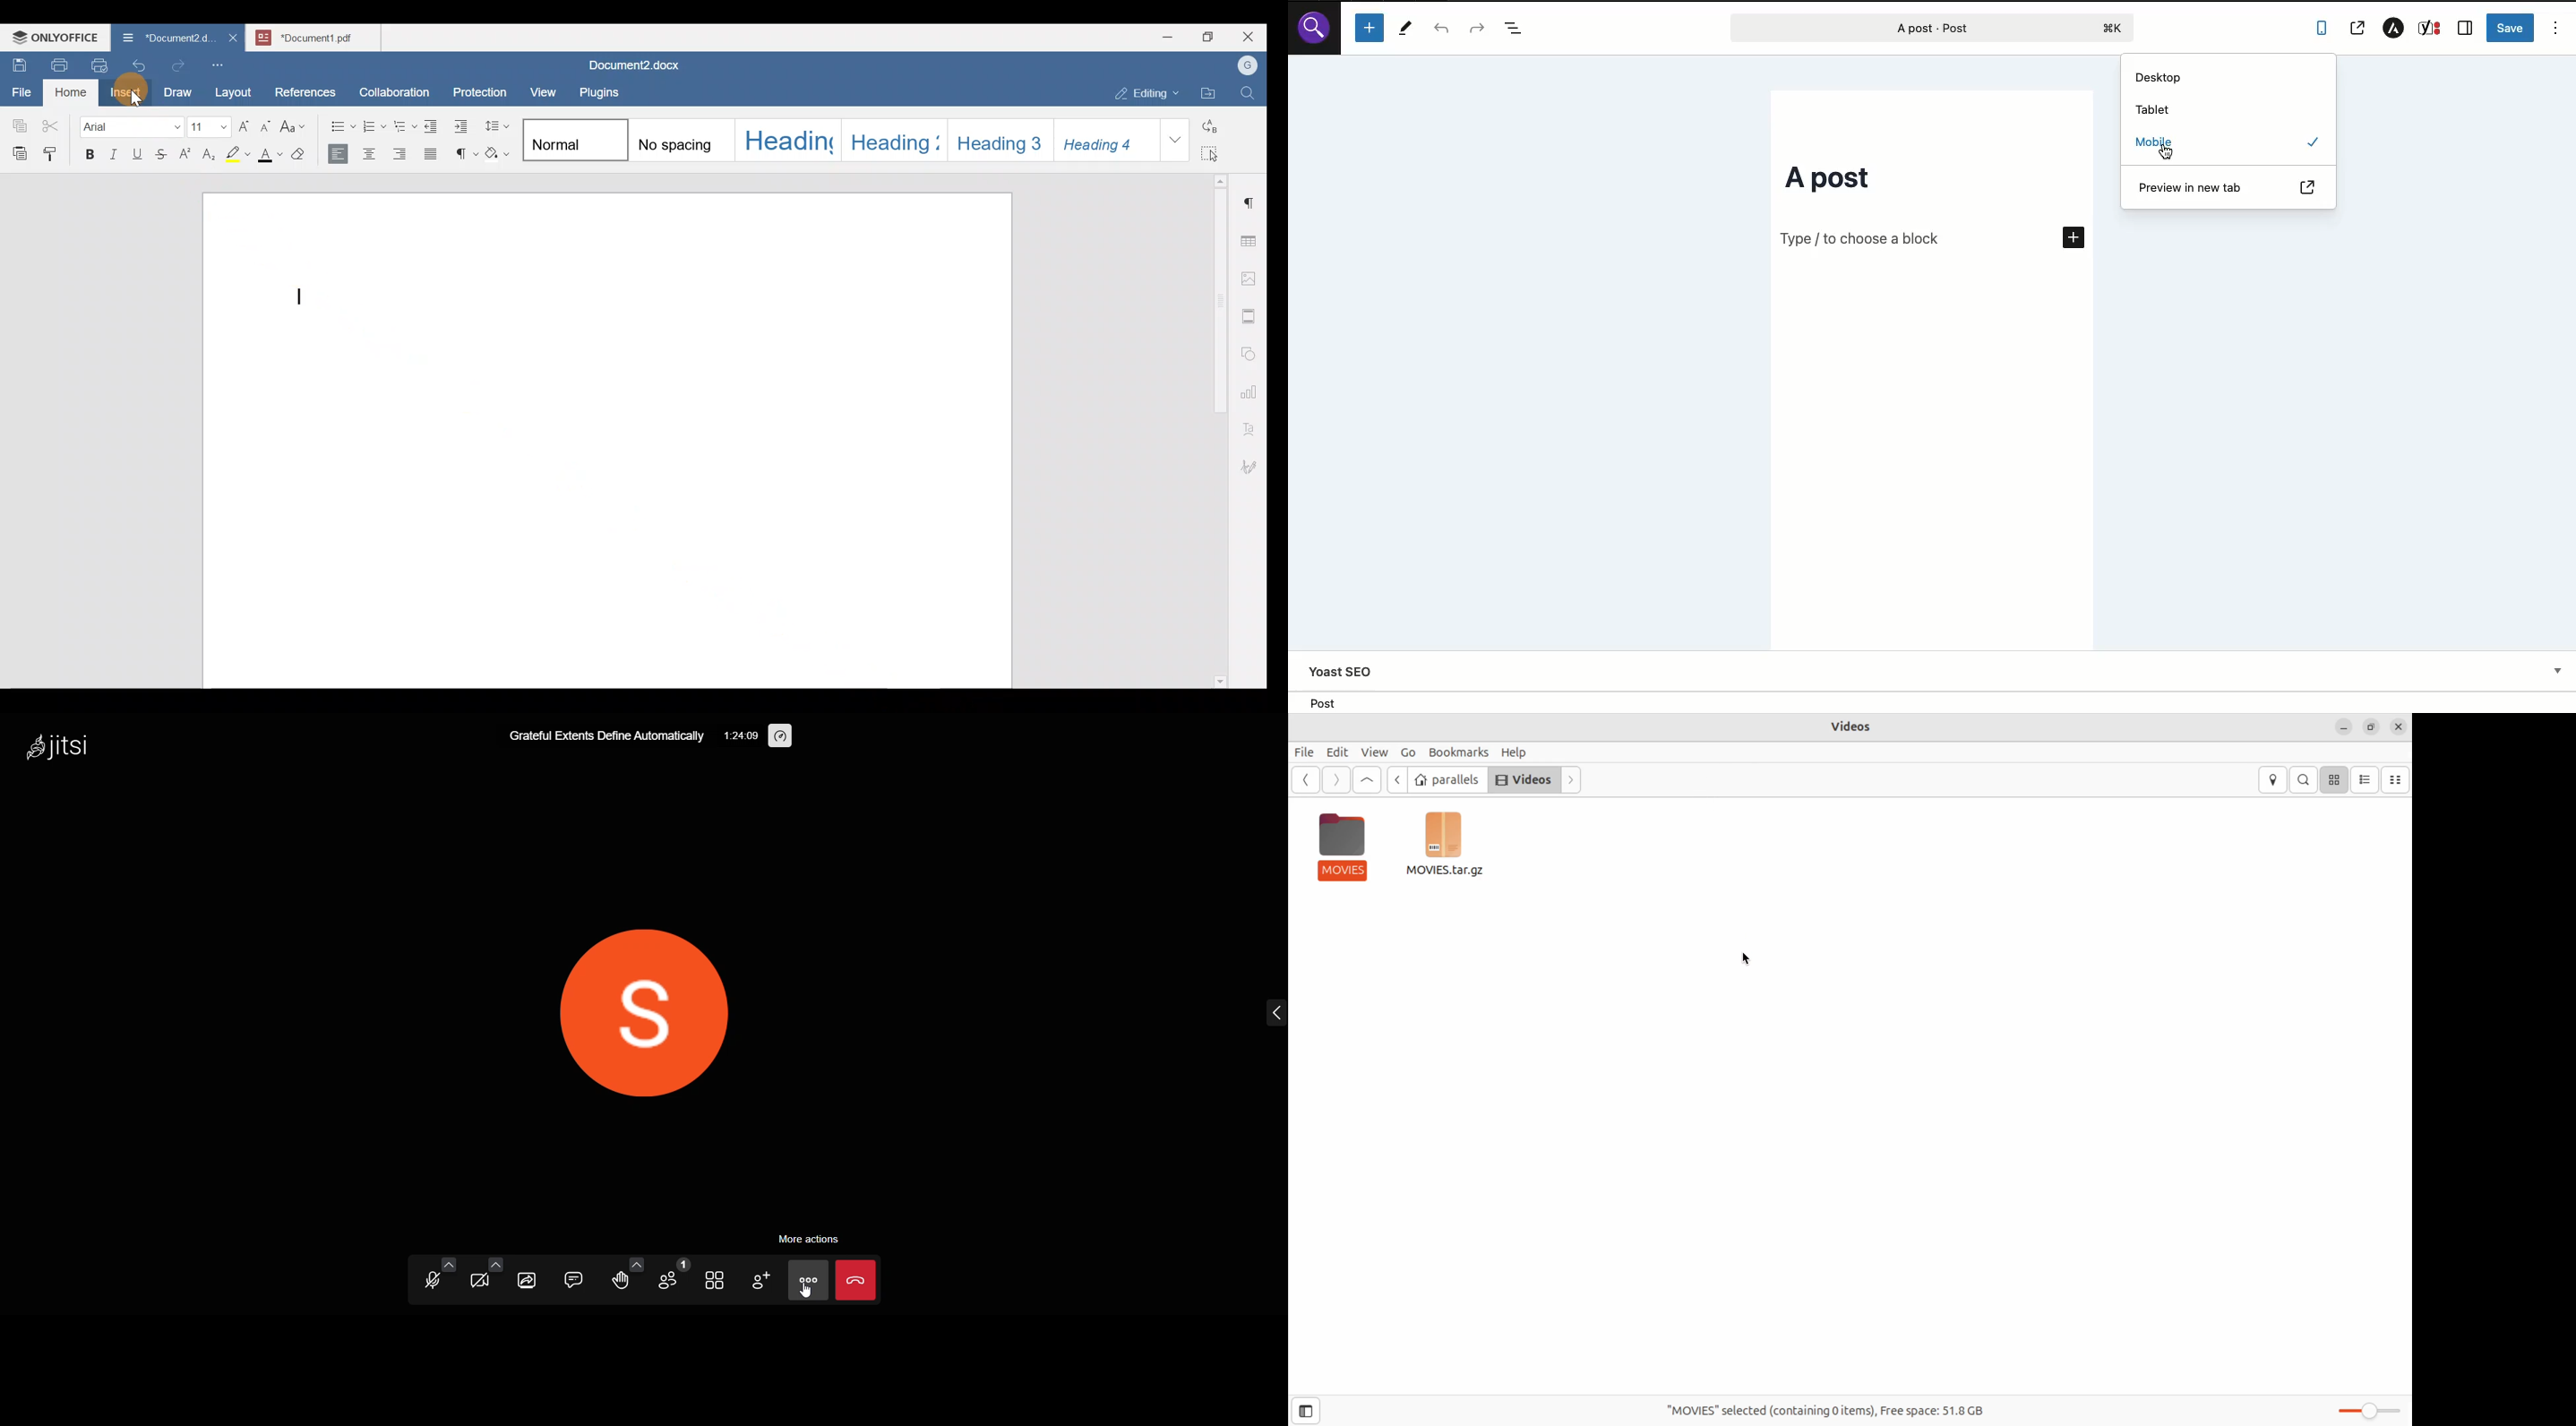 The image size is (2576, 1428). What do you see at coordinates (2370, 726) in the screenshot?
I see `resize` at bounding box center [2370, 726].